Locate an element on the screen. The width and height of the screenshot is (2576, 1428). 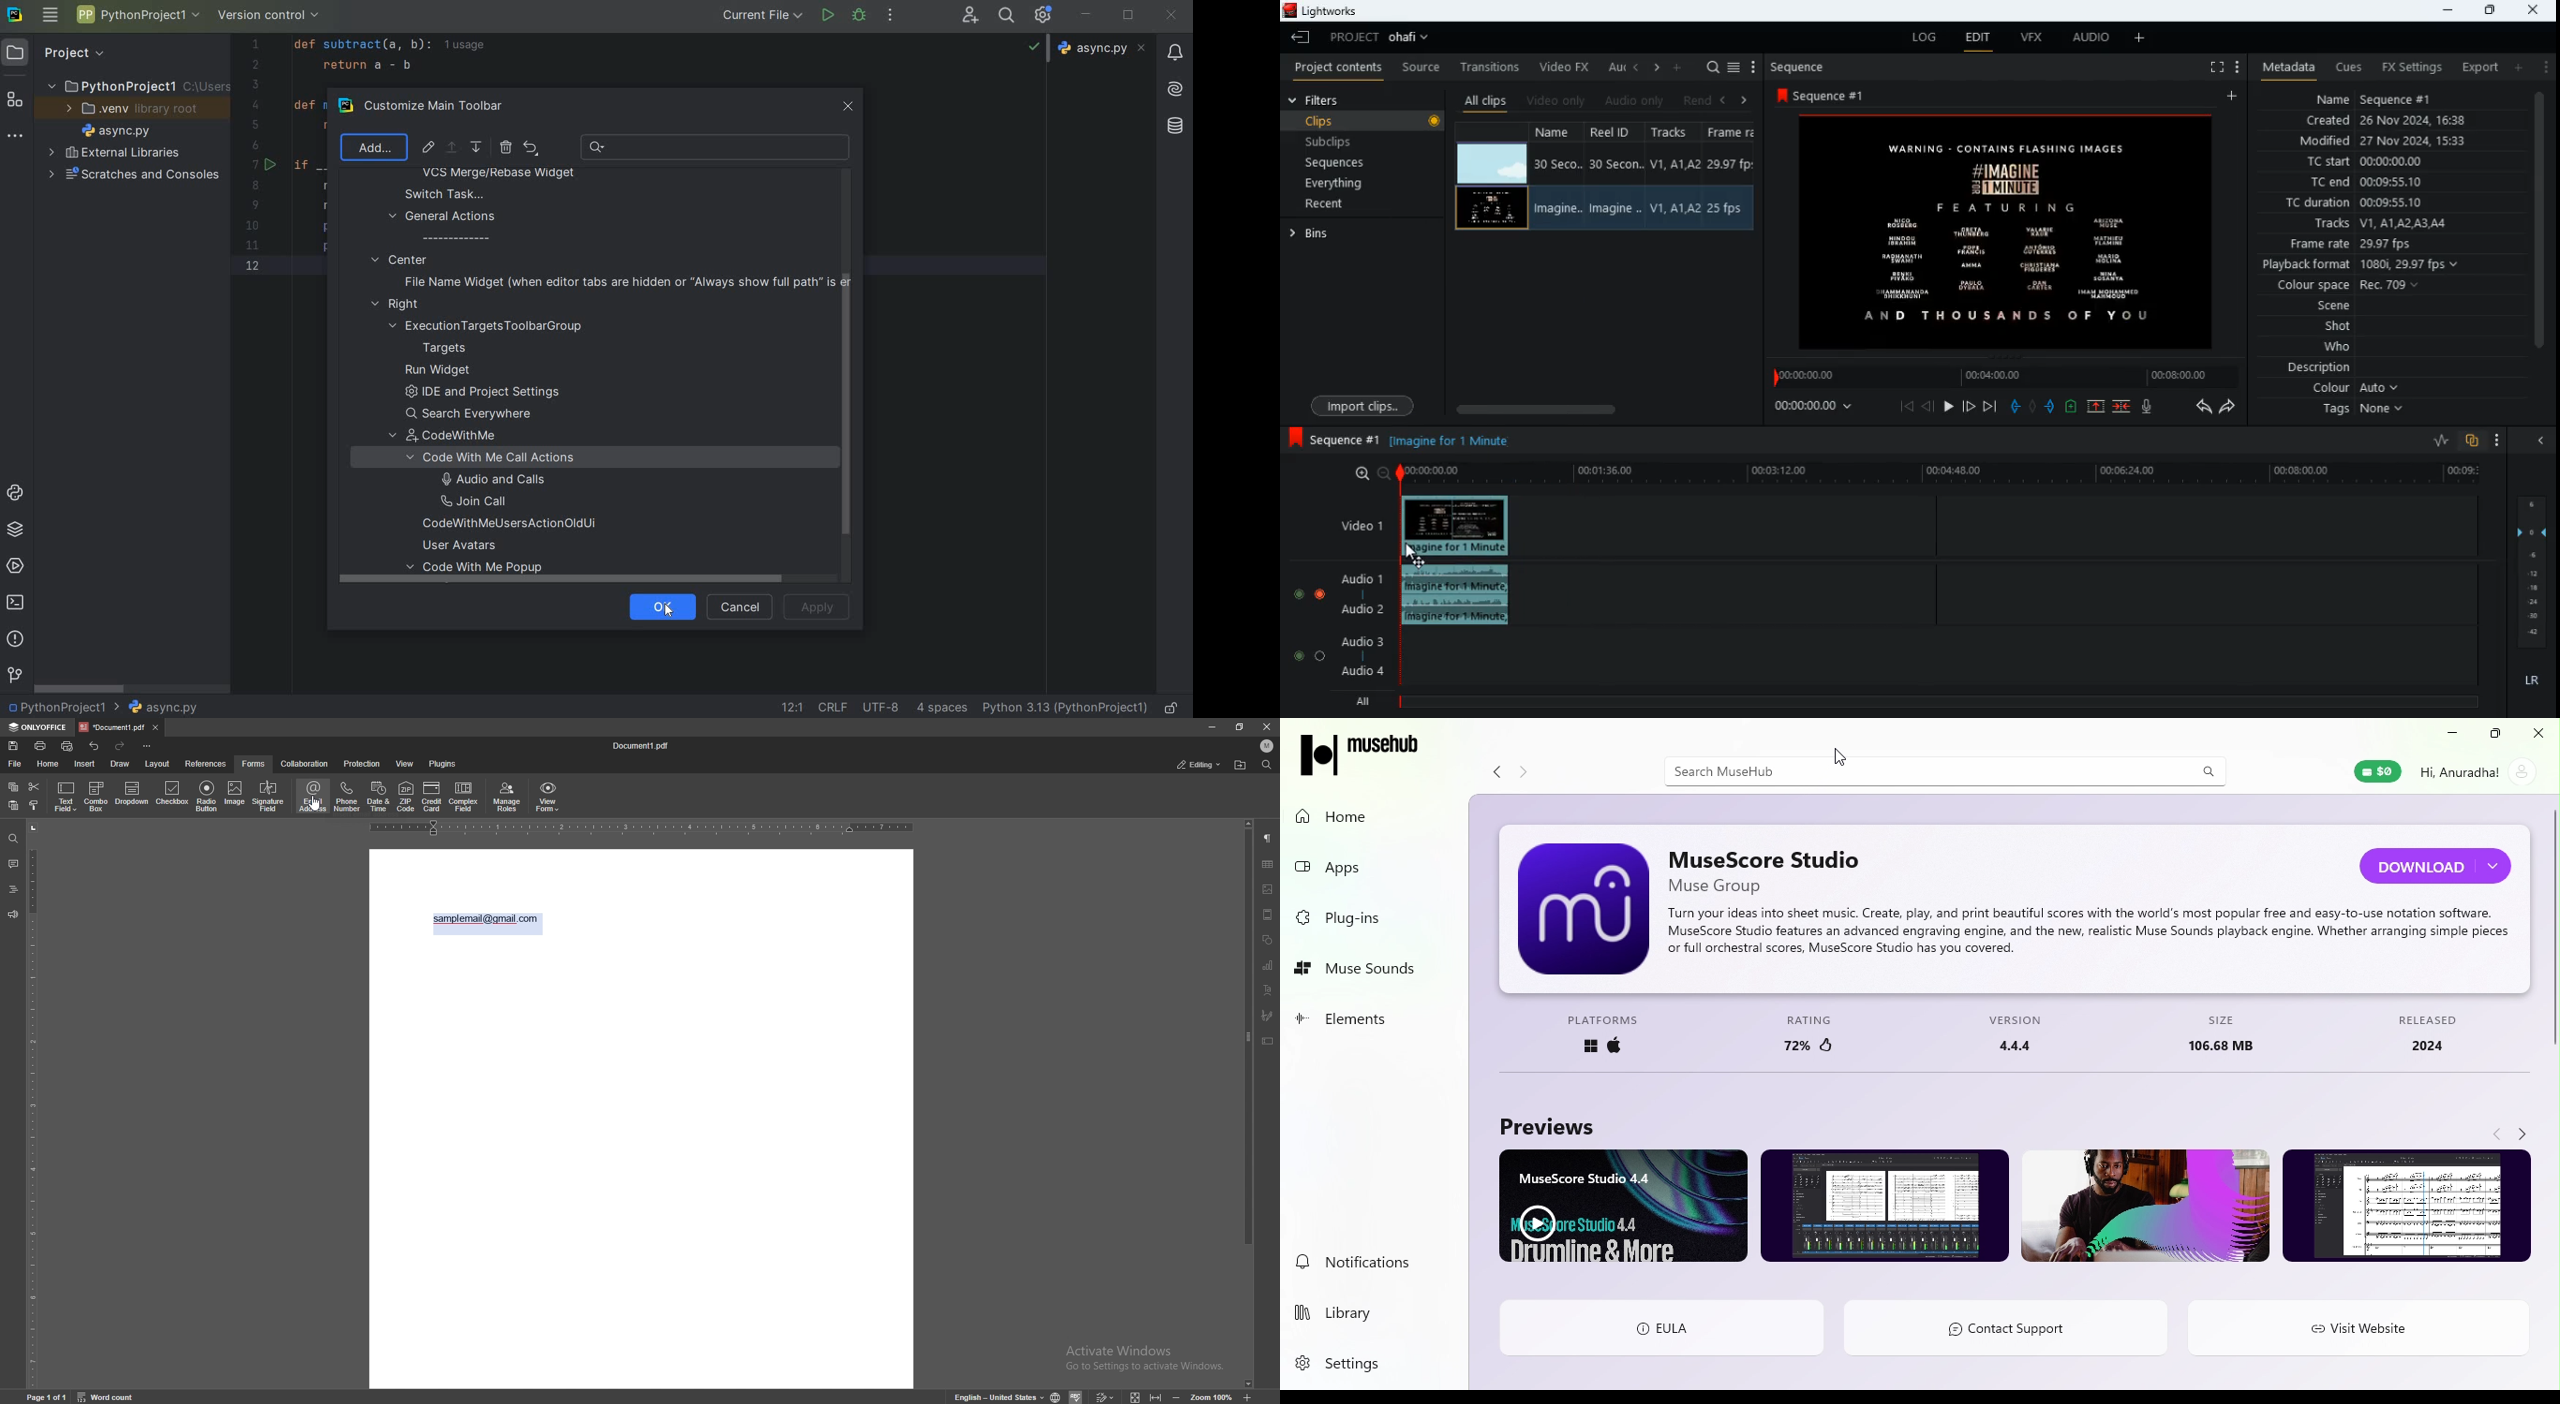
dropdown is located at coordinates (132, 795).